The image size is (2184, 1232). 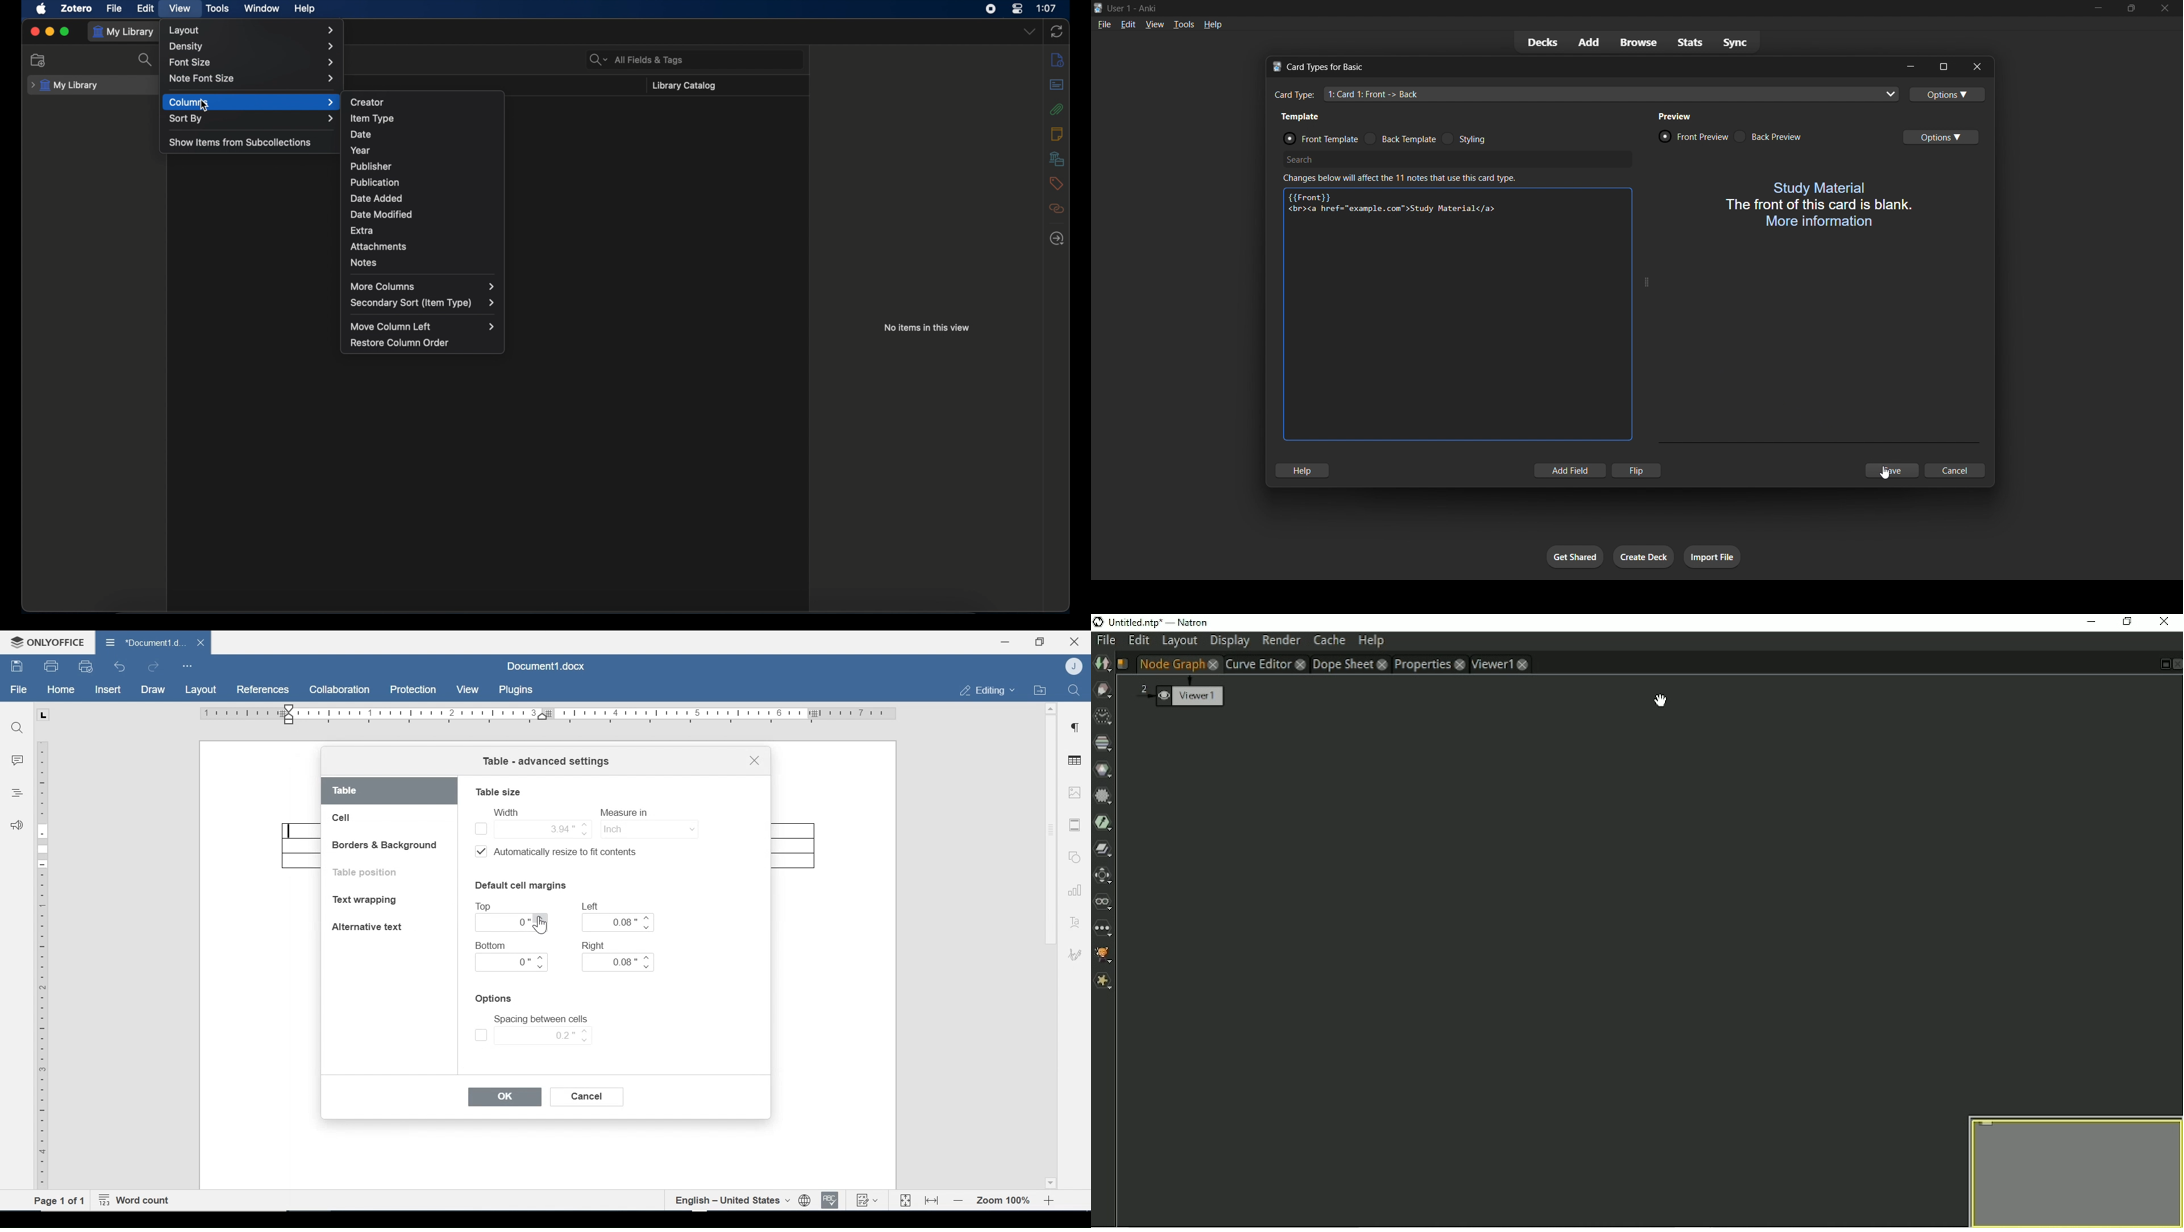 What do you see at coordinates (38, 60) in the screenshot?
I see `new collection` at bounding box center [38, 60].